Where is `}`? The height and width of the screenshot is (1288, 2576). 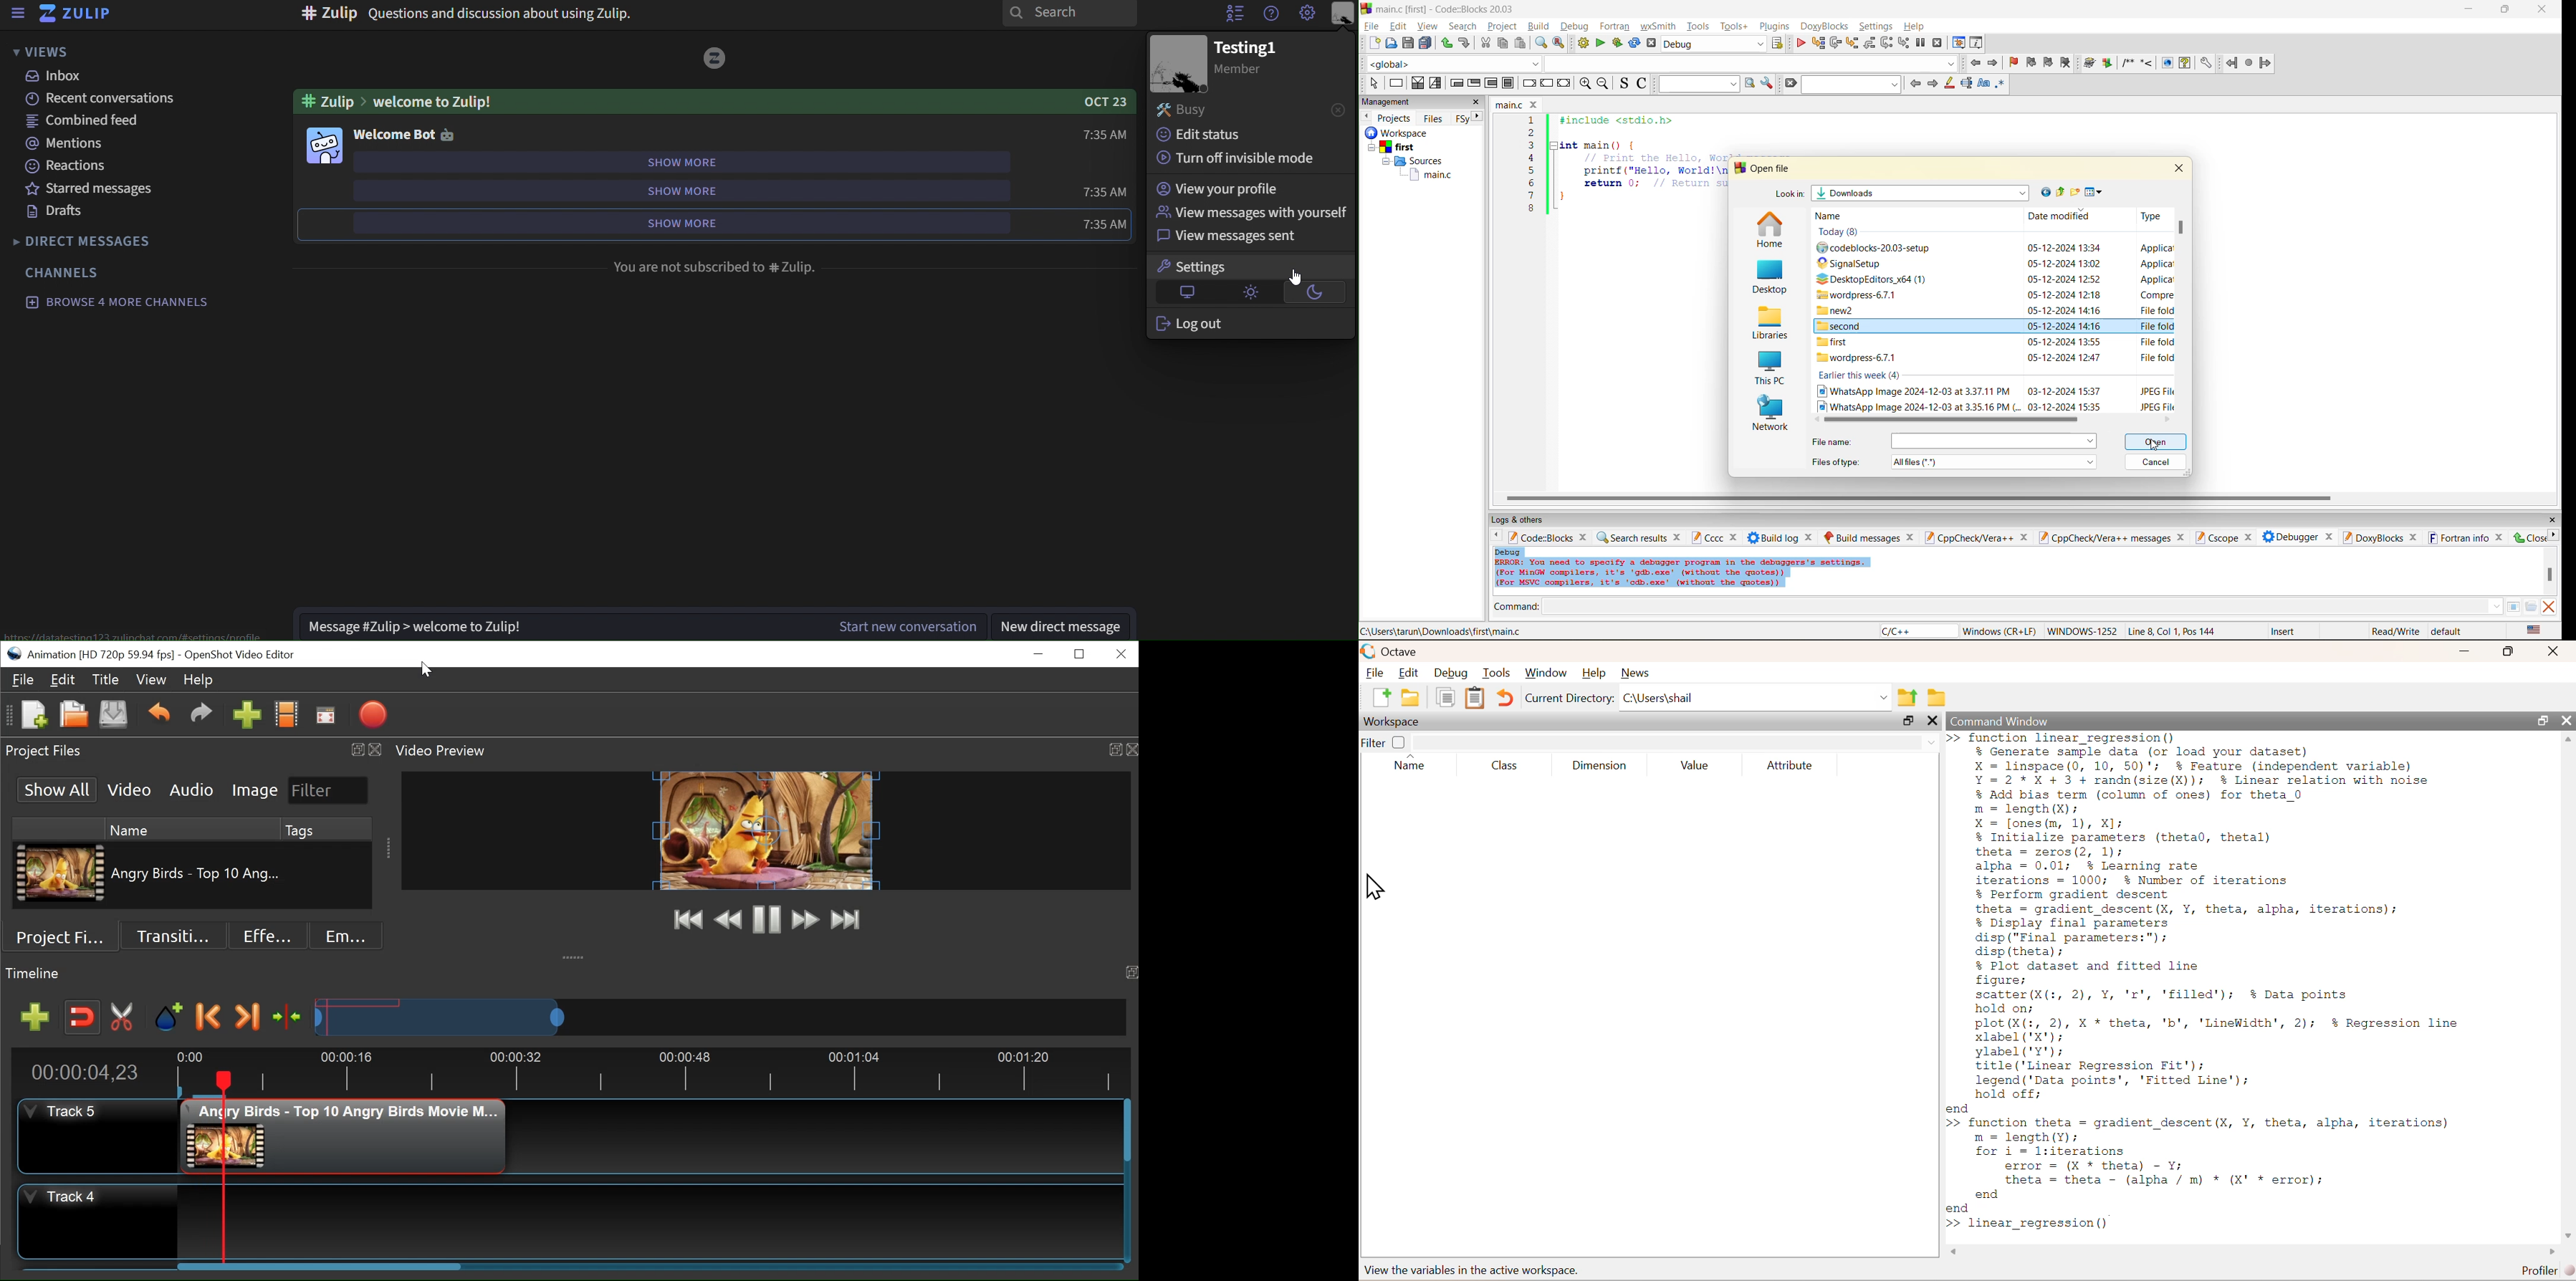 } is located at coordinates (1562, 198).